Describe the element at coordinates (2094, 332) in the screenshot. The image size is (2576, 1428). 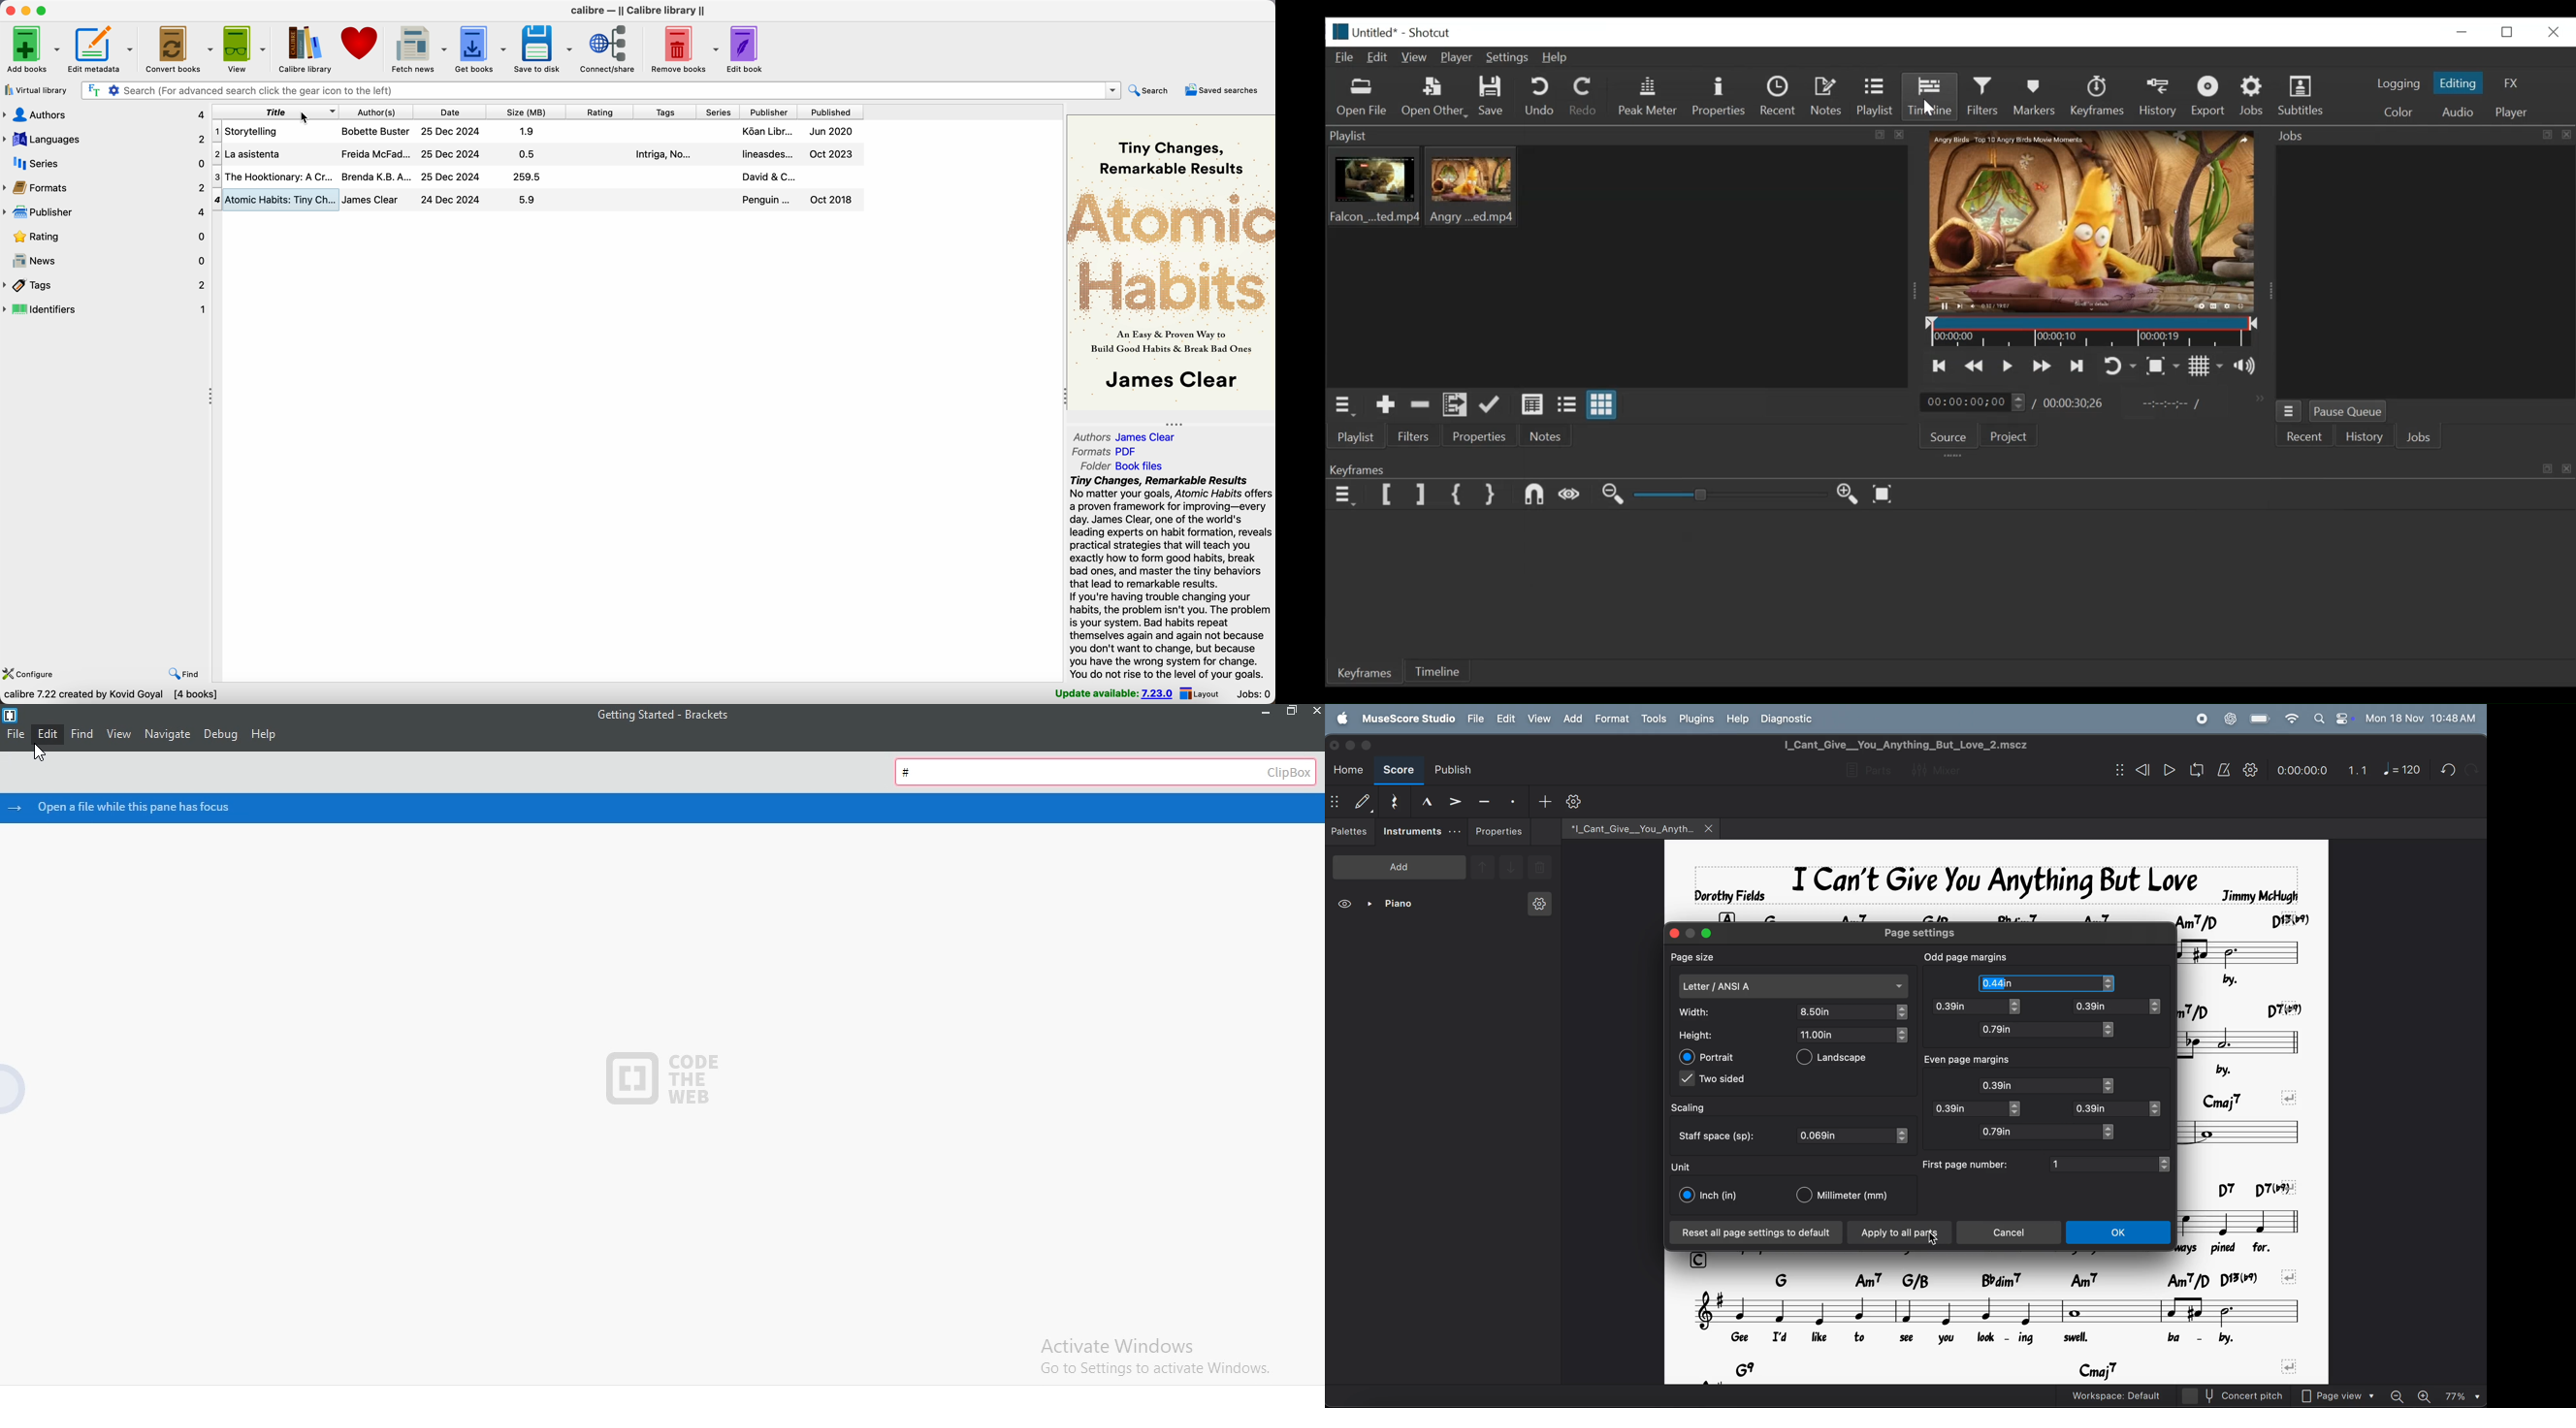
I see `Timeline` at that location.